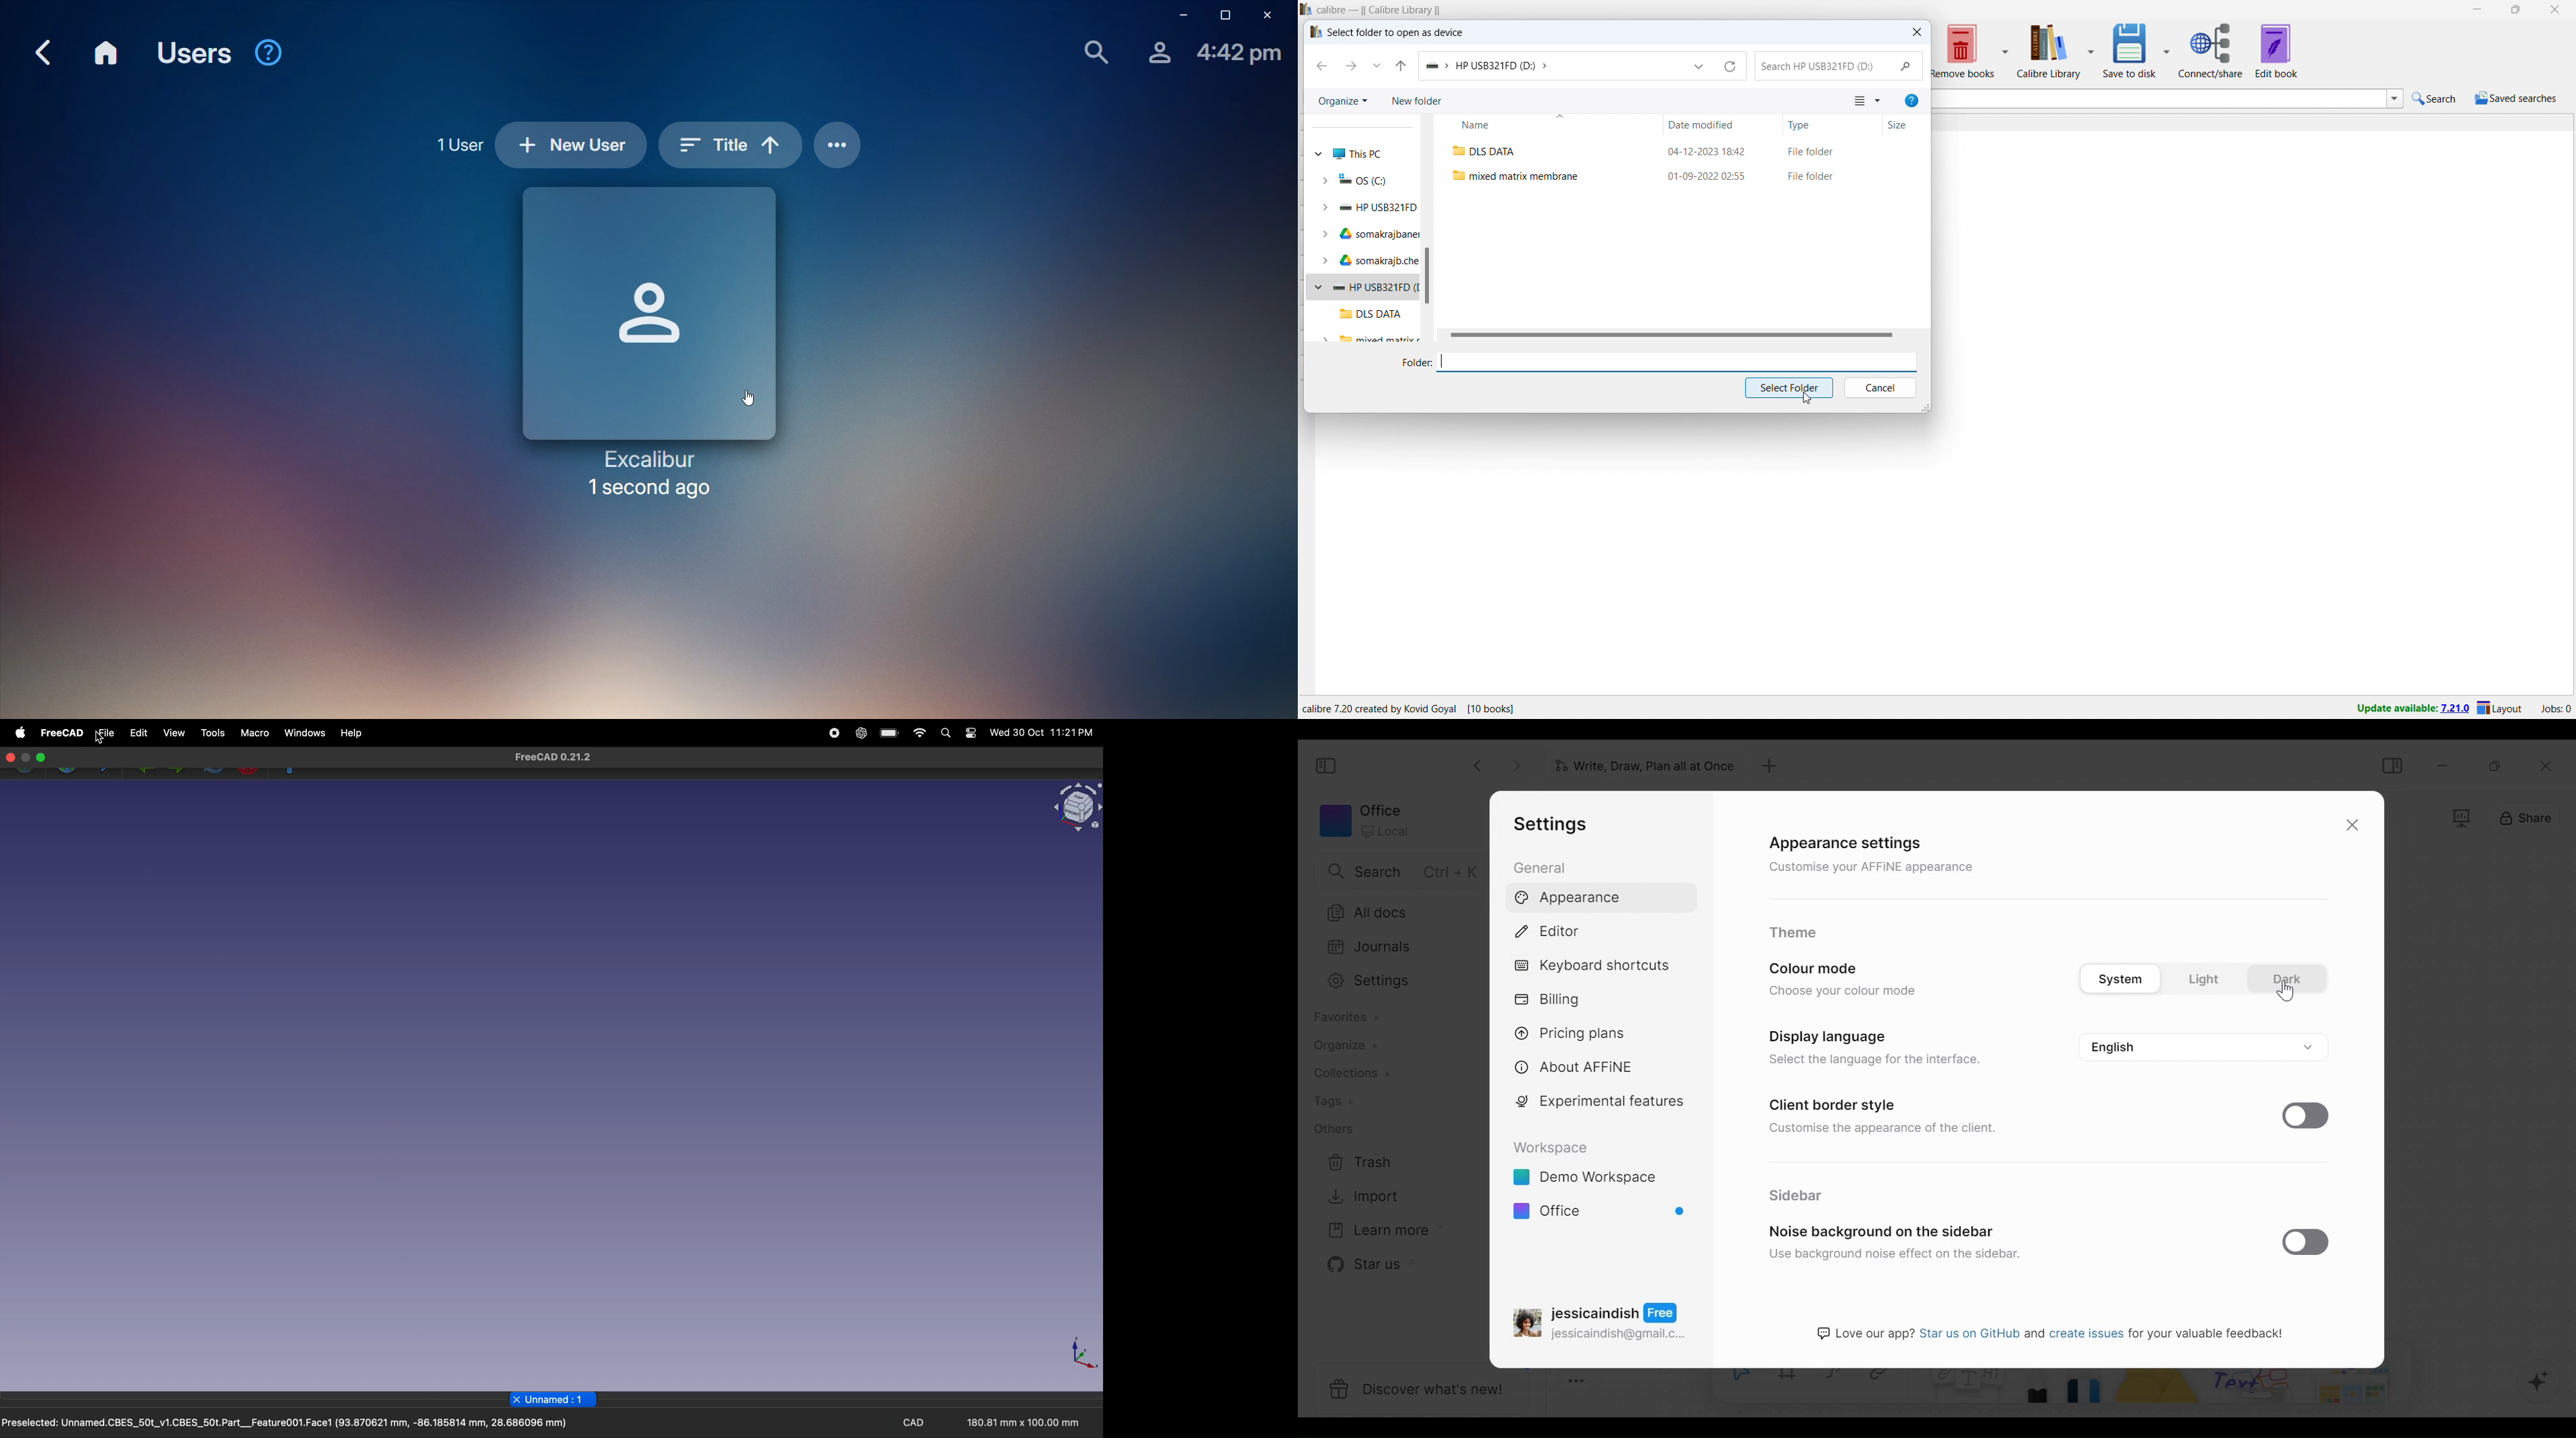  Describe the element at coordinates (1093, 51) in the screenshot. I see `Find` at that location.